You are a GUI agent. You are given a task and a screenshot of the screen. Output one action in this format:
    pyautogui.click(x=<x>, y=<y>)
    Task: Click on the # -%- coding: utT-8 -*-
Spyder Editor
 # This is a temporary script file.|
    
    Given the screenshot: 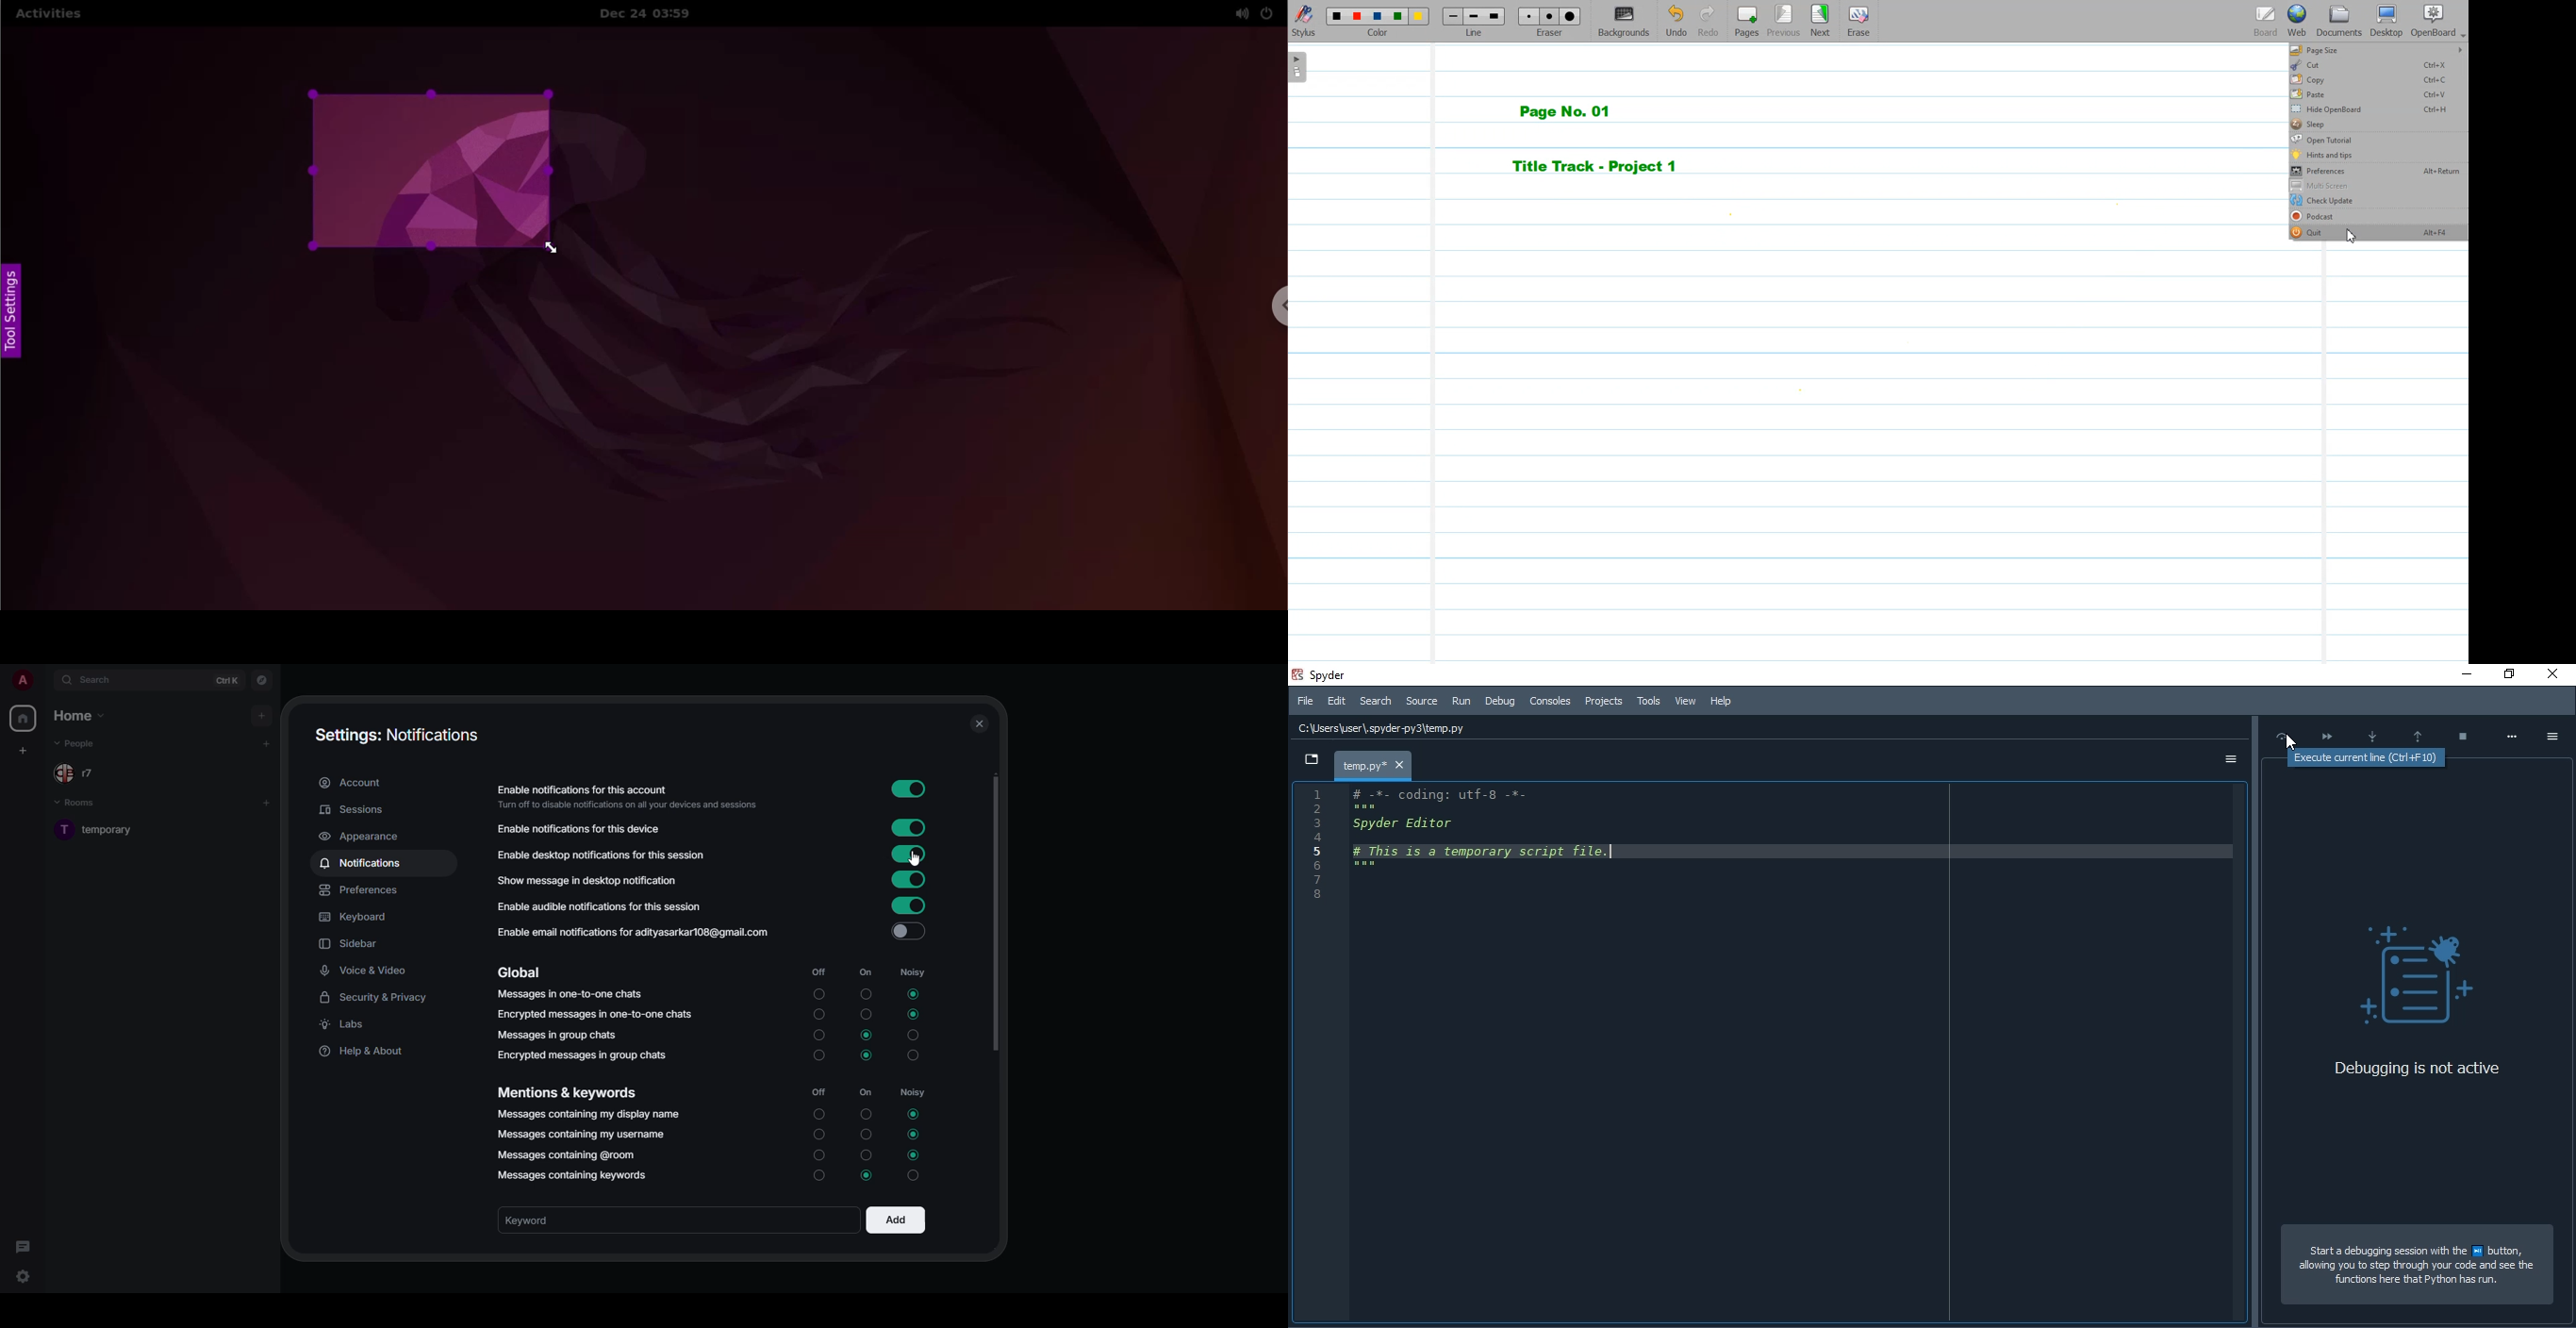 What is the action you would take?
    pyautogui.click(x=1511, y=828)
    